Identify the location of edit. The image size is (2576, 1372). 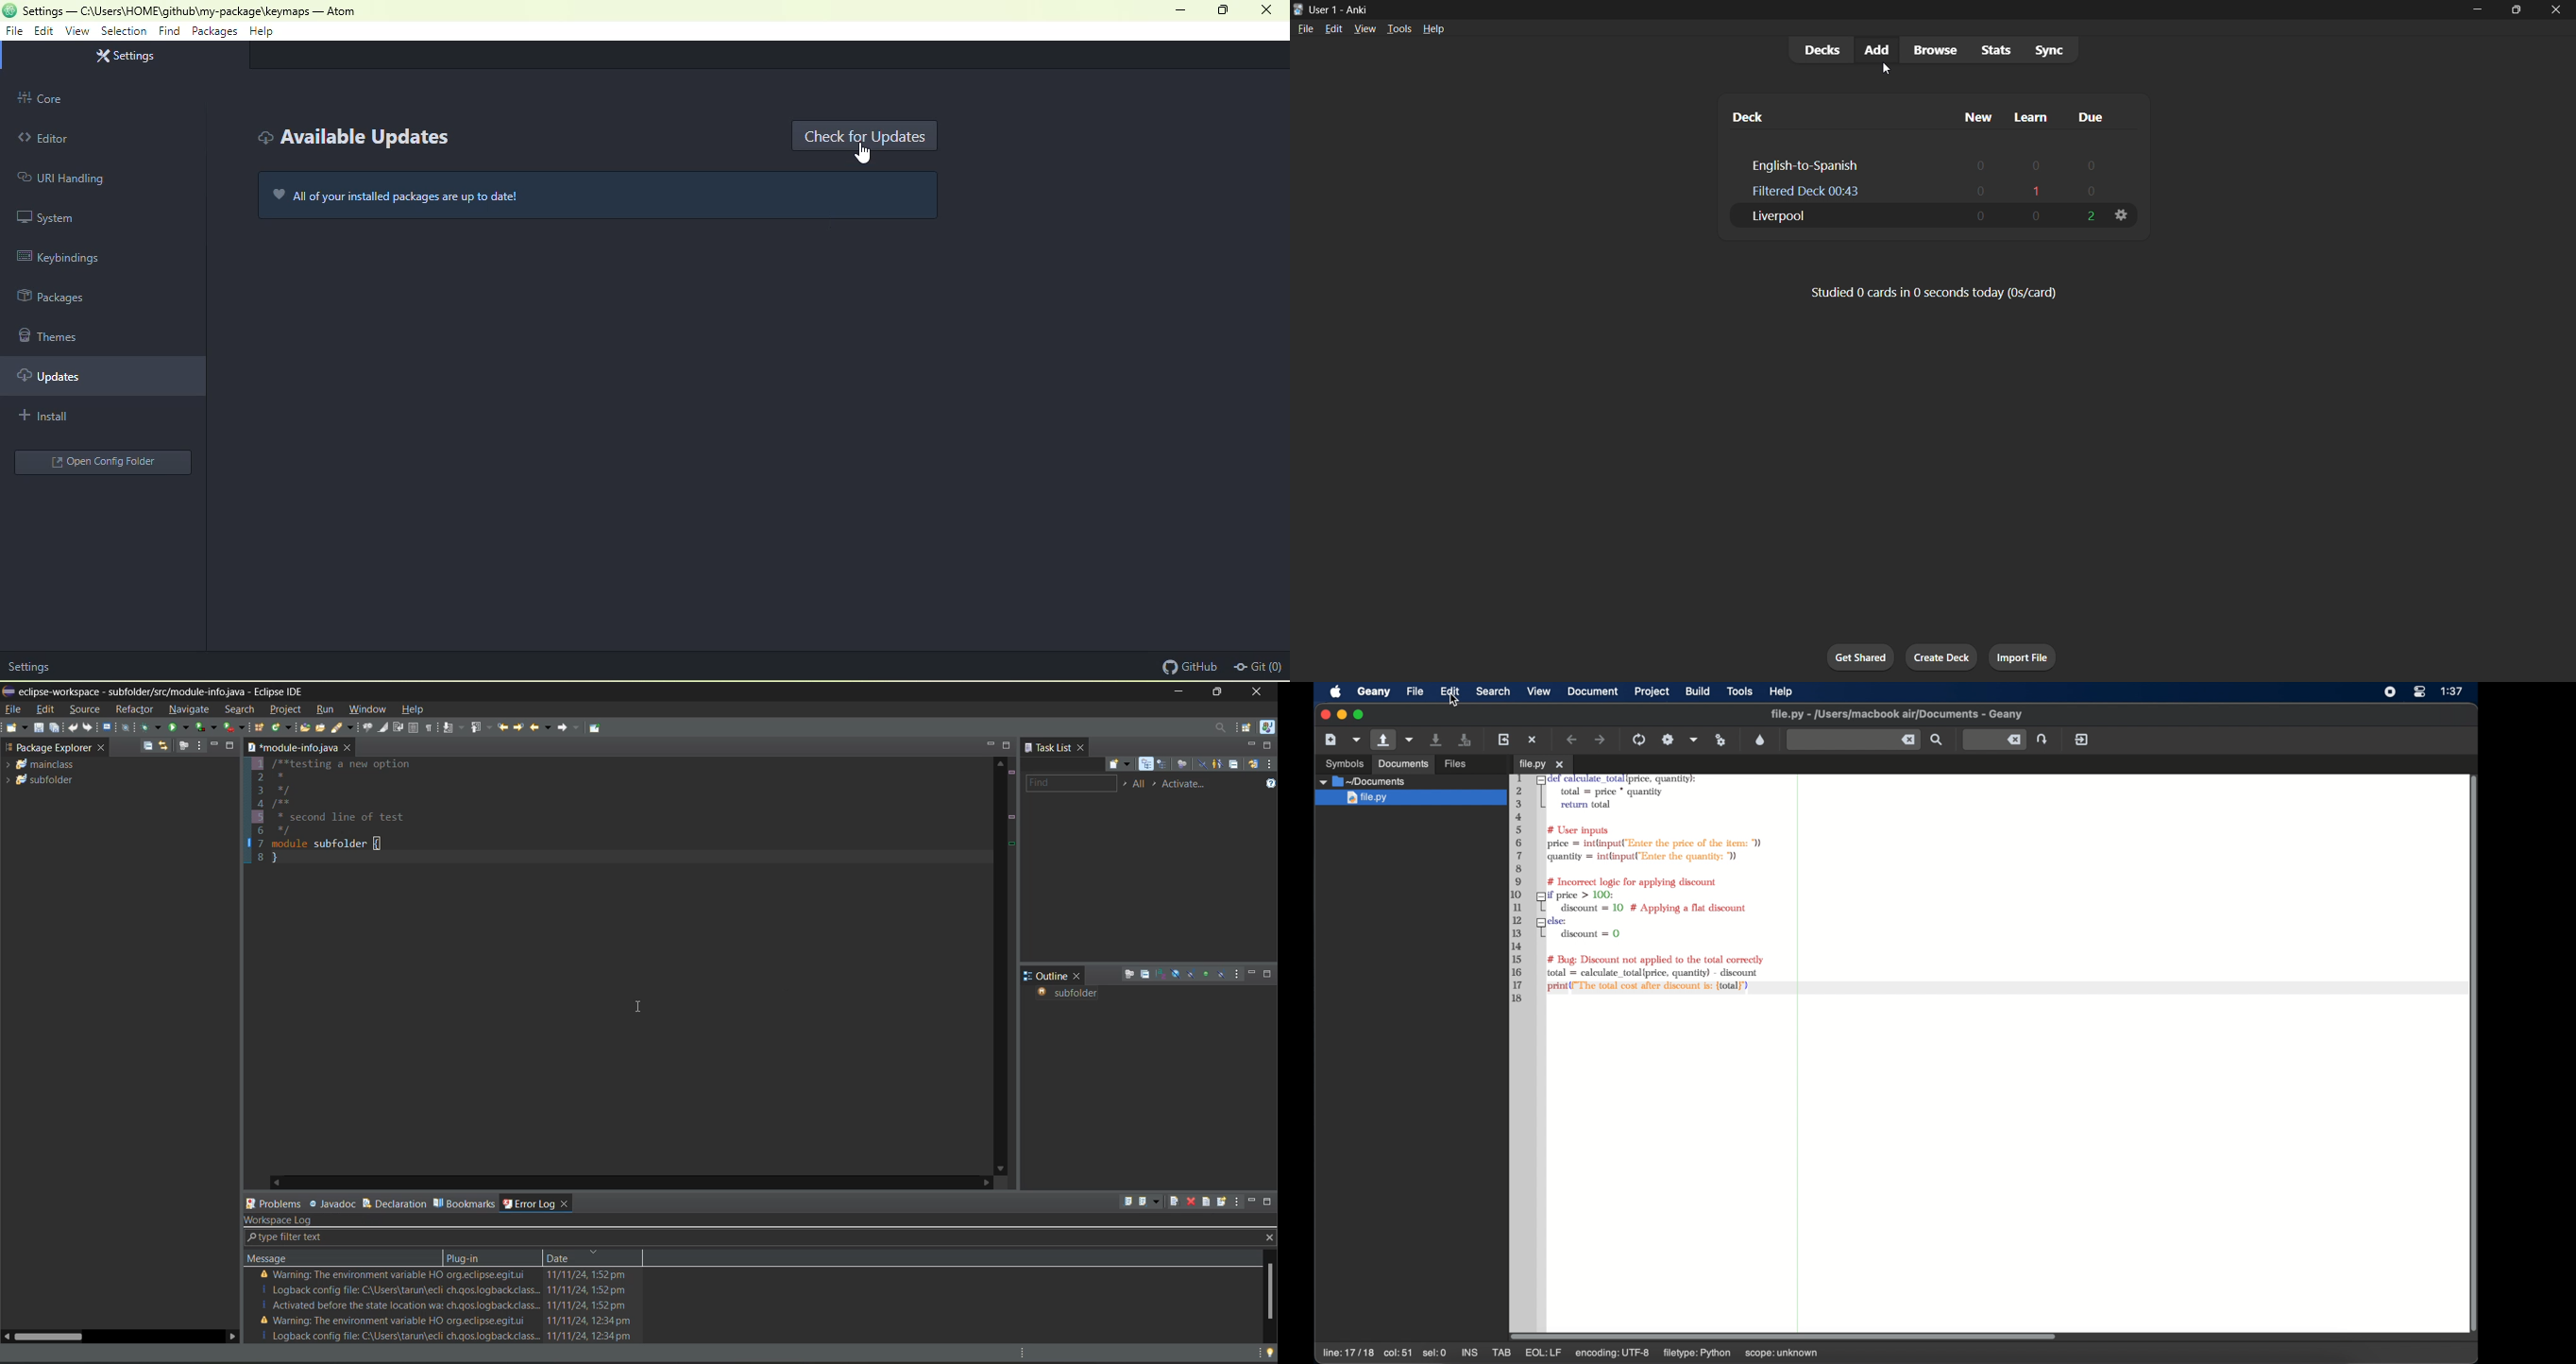
(1332, 28).